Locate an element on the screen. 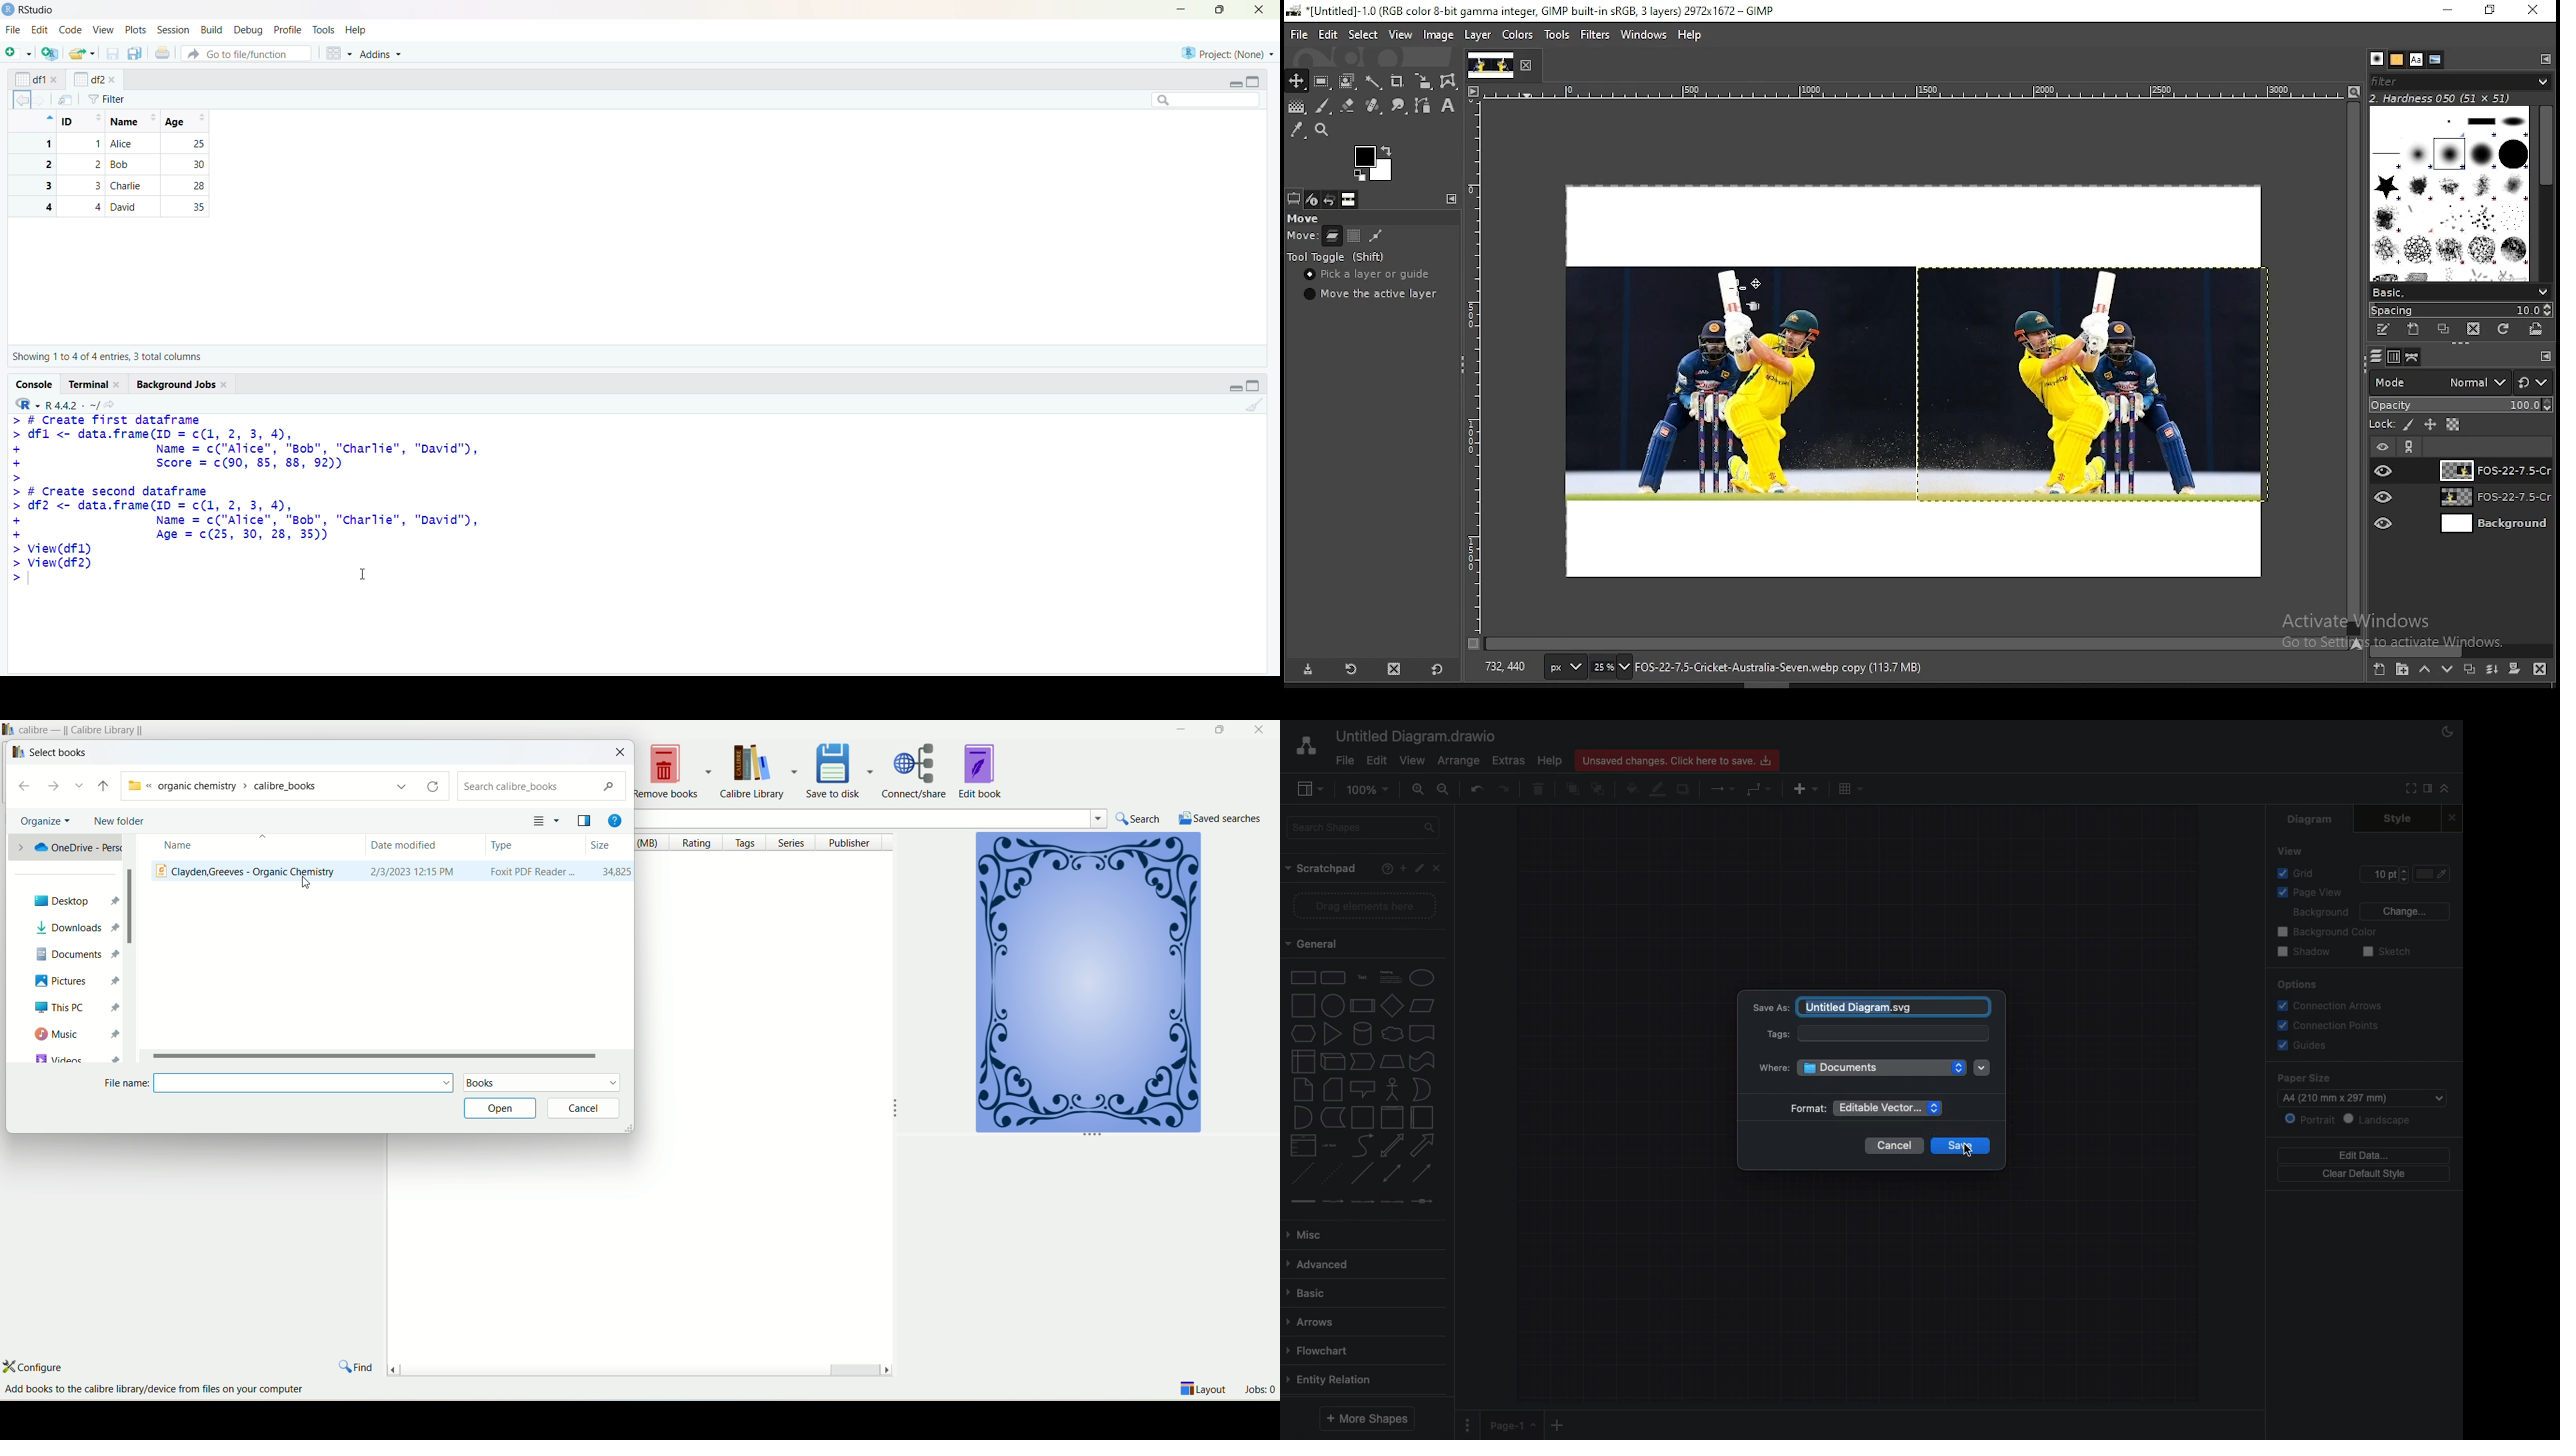  Filter is located at coordinates (107, 99).